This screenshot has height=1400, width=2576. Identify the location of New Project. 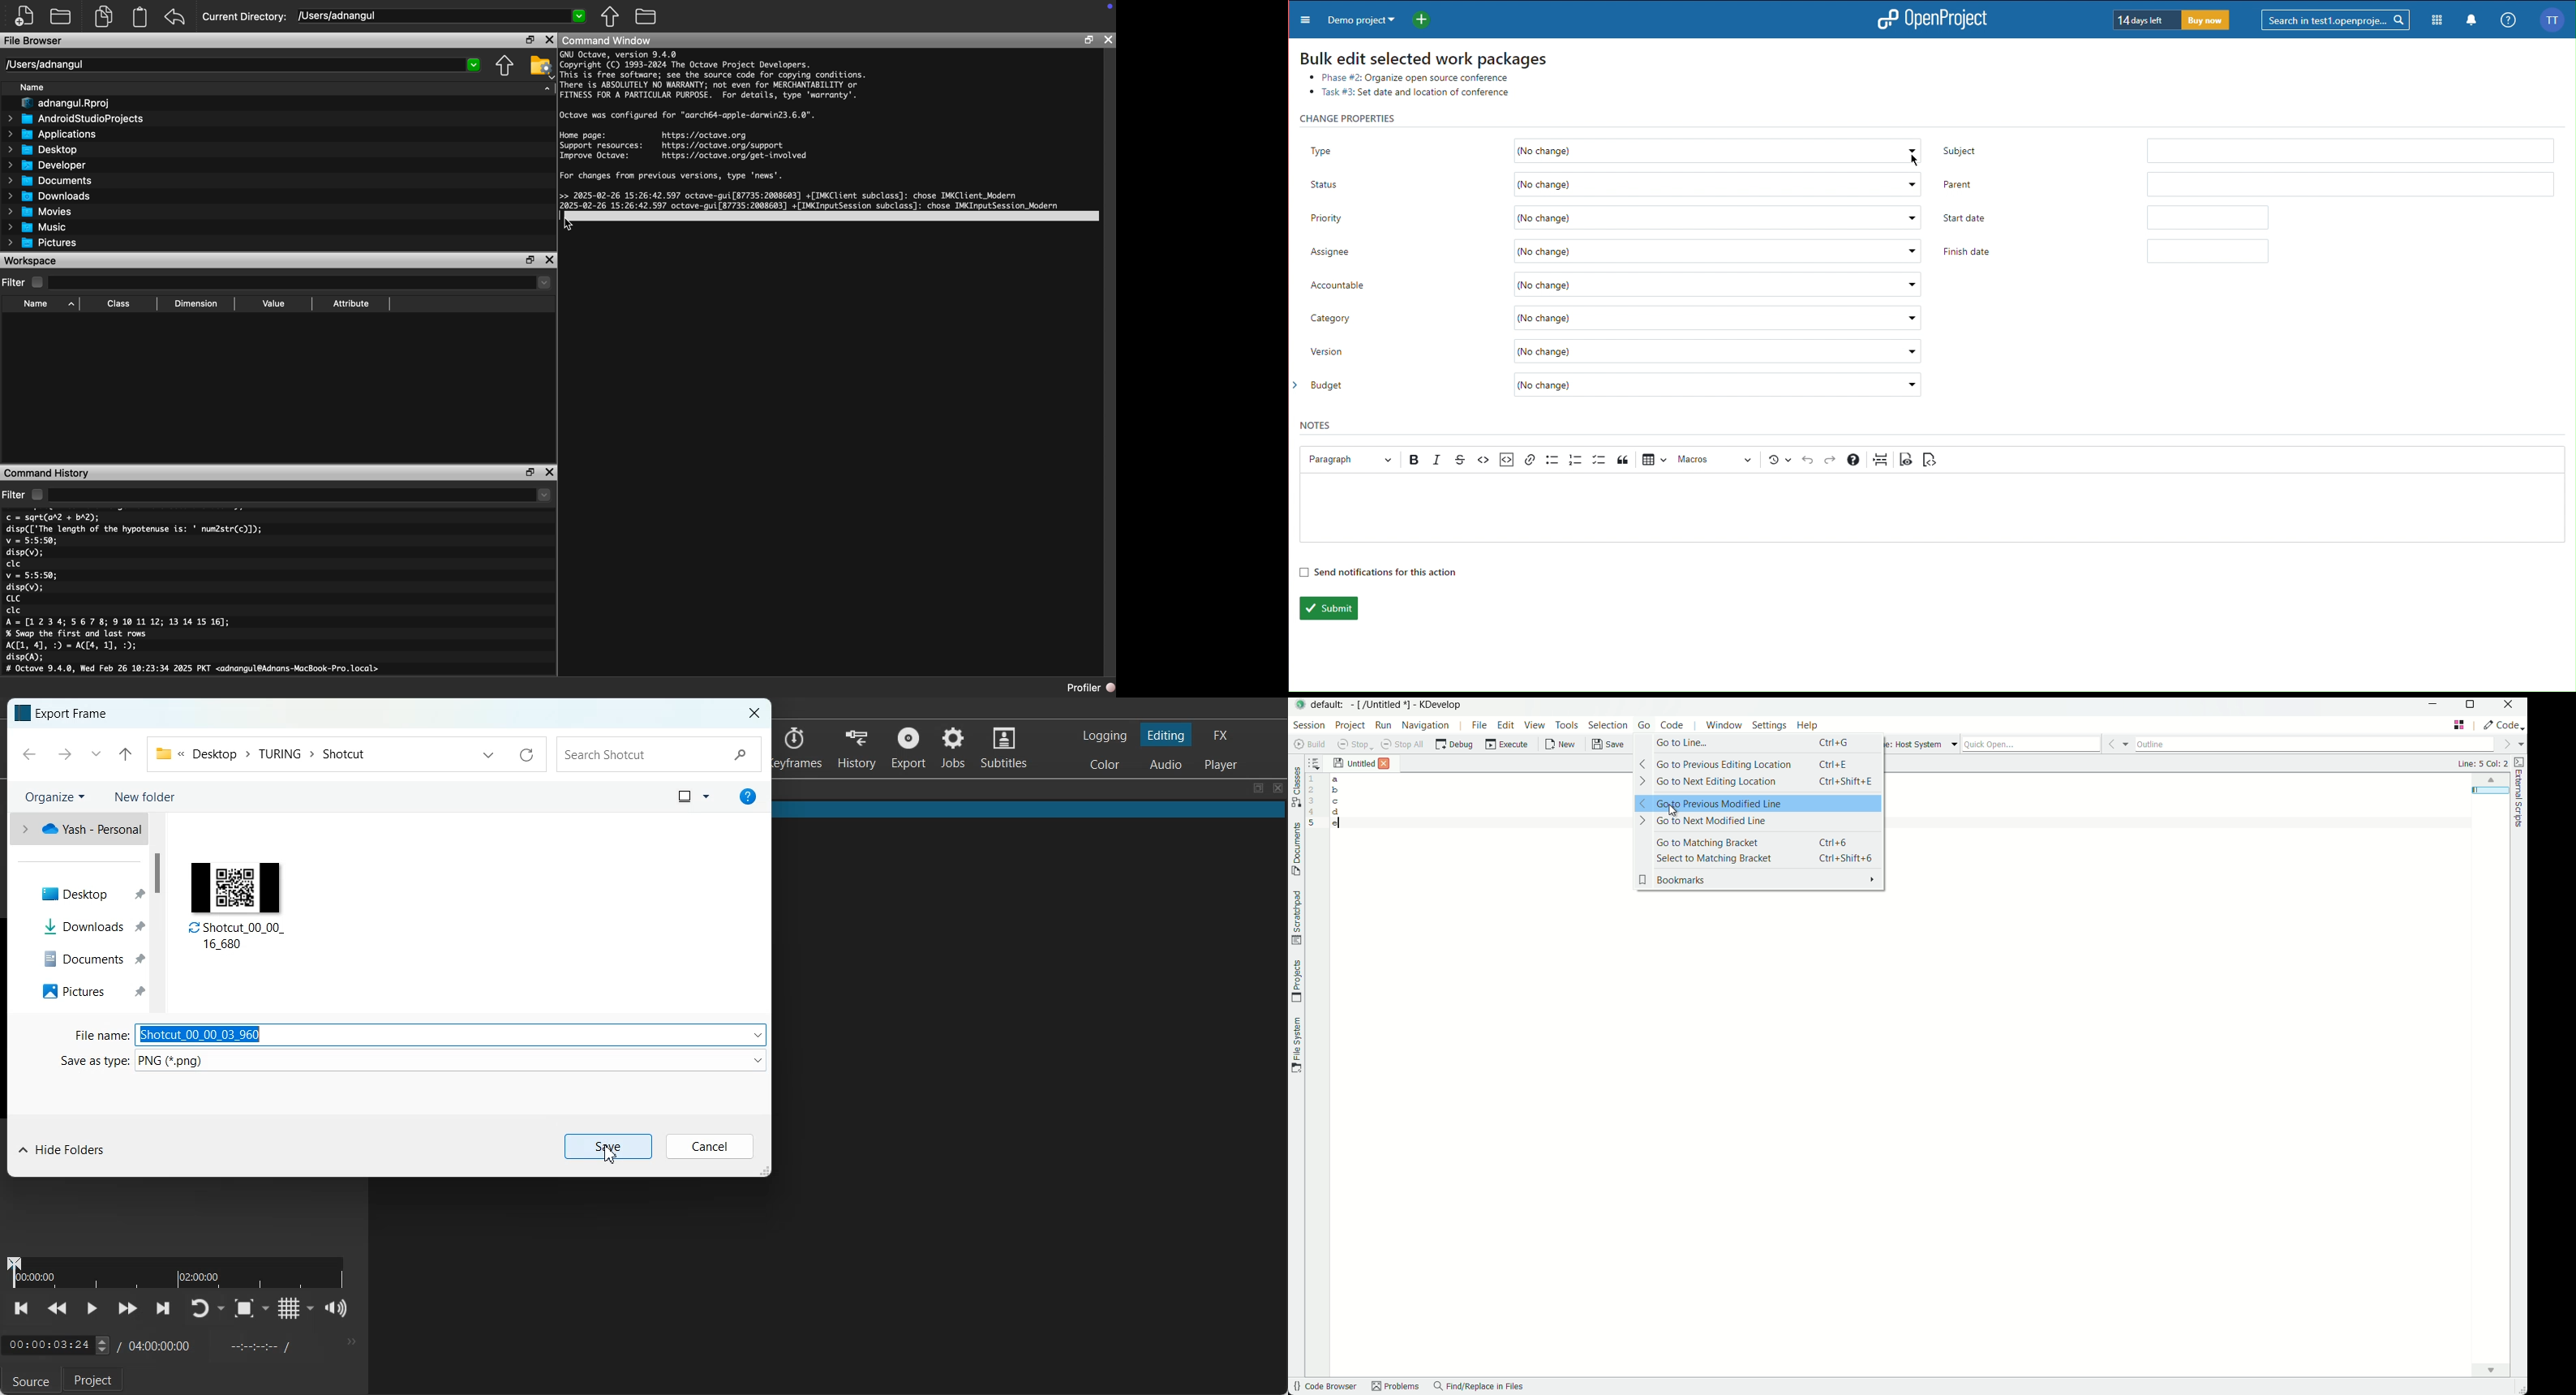
(1426, 18).